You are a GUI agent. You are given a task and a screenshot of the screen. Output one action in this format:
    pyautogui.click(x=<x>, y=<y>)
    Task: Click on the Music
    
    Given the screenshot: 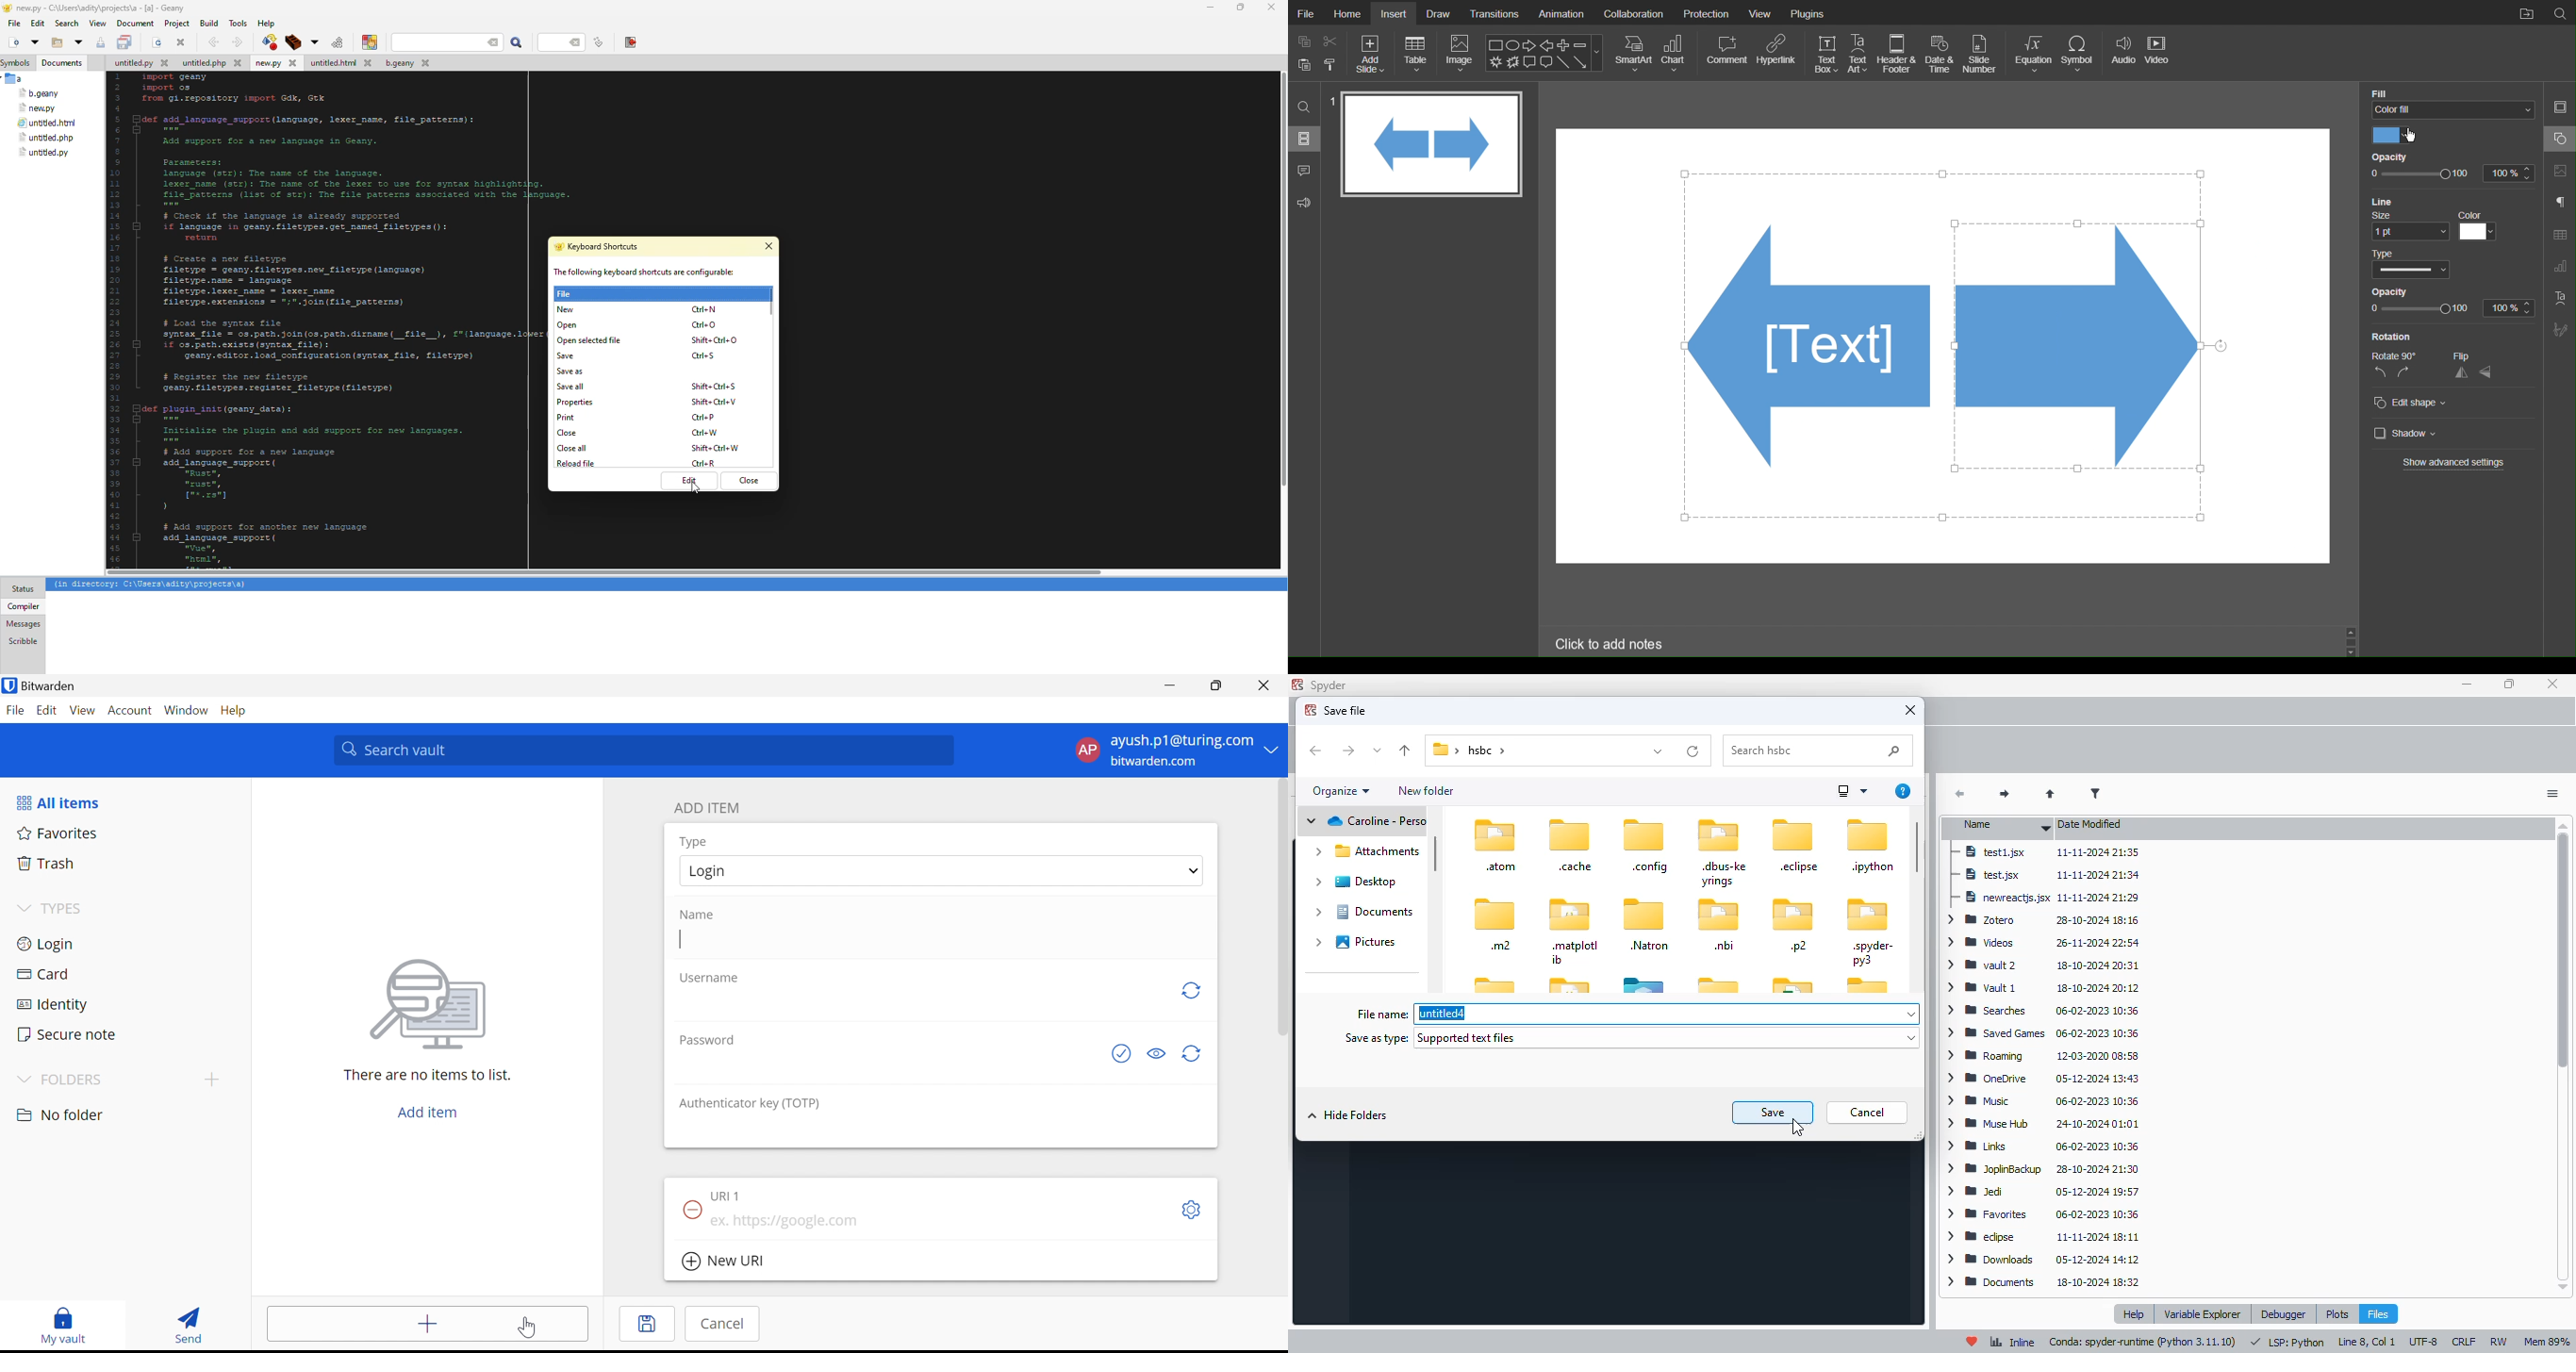 What is the action you would take?
    pyautogui.click(x=1976, y=1100)
    